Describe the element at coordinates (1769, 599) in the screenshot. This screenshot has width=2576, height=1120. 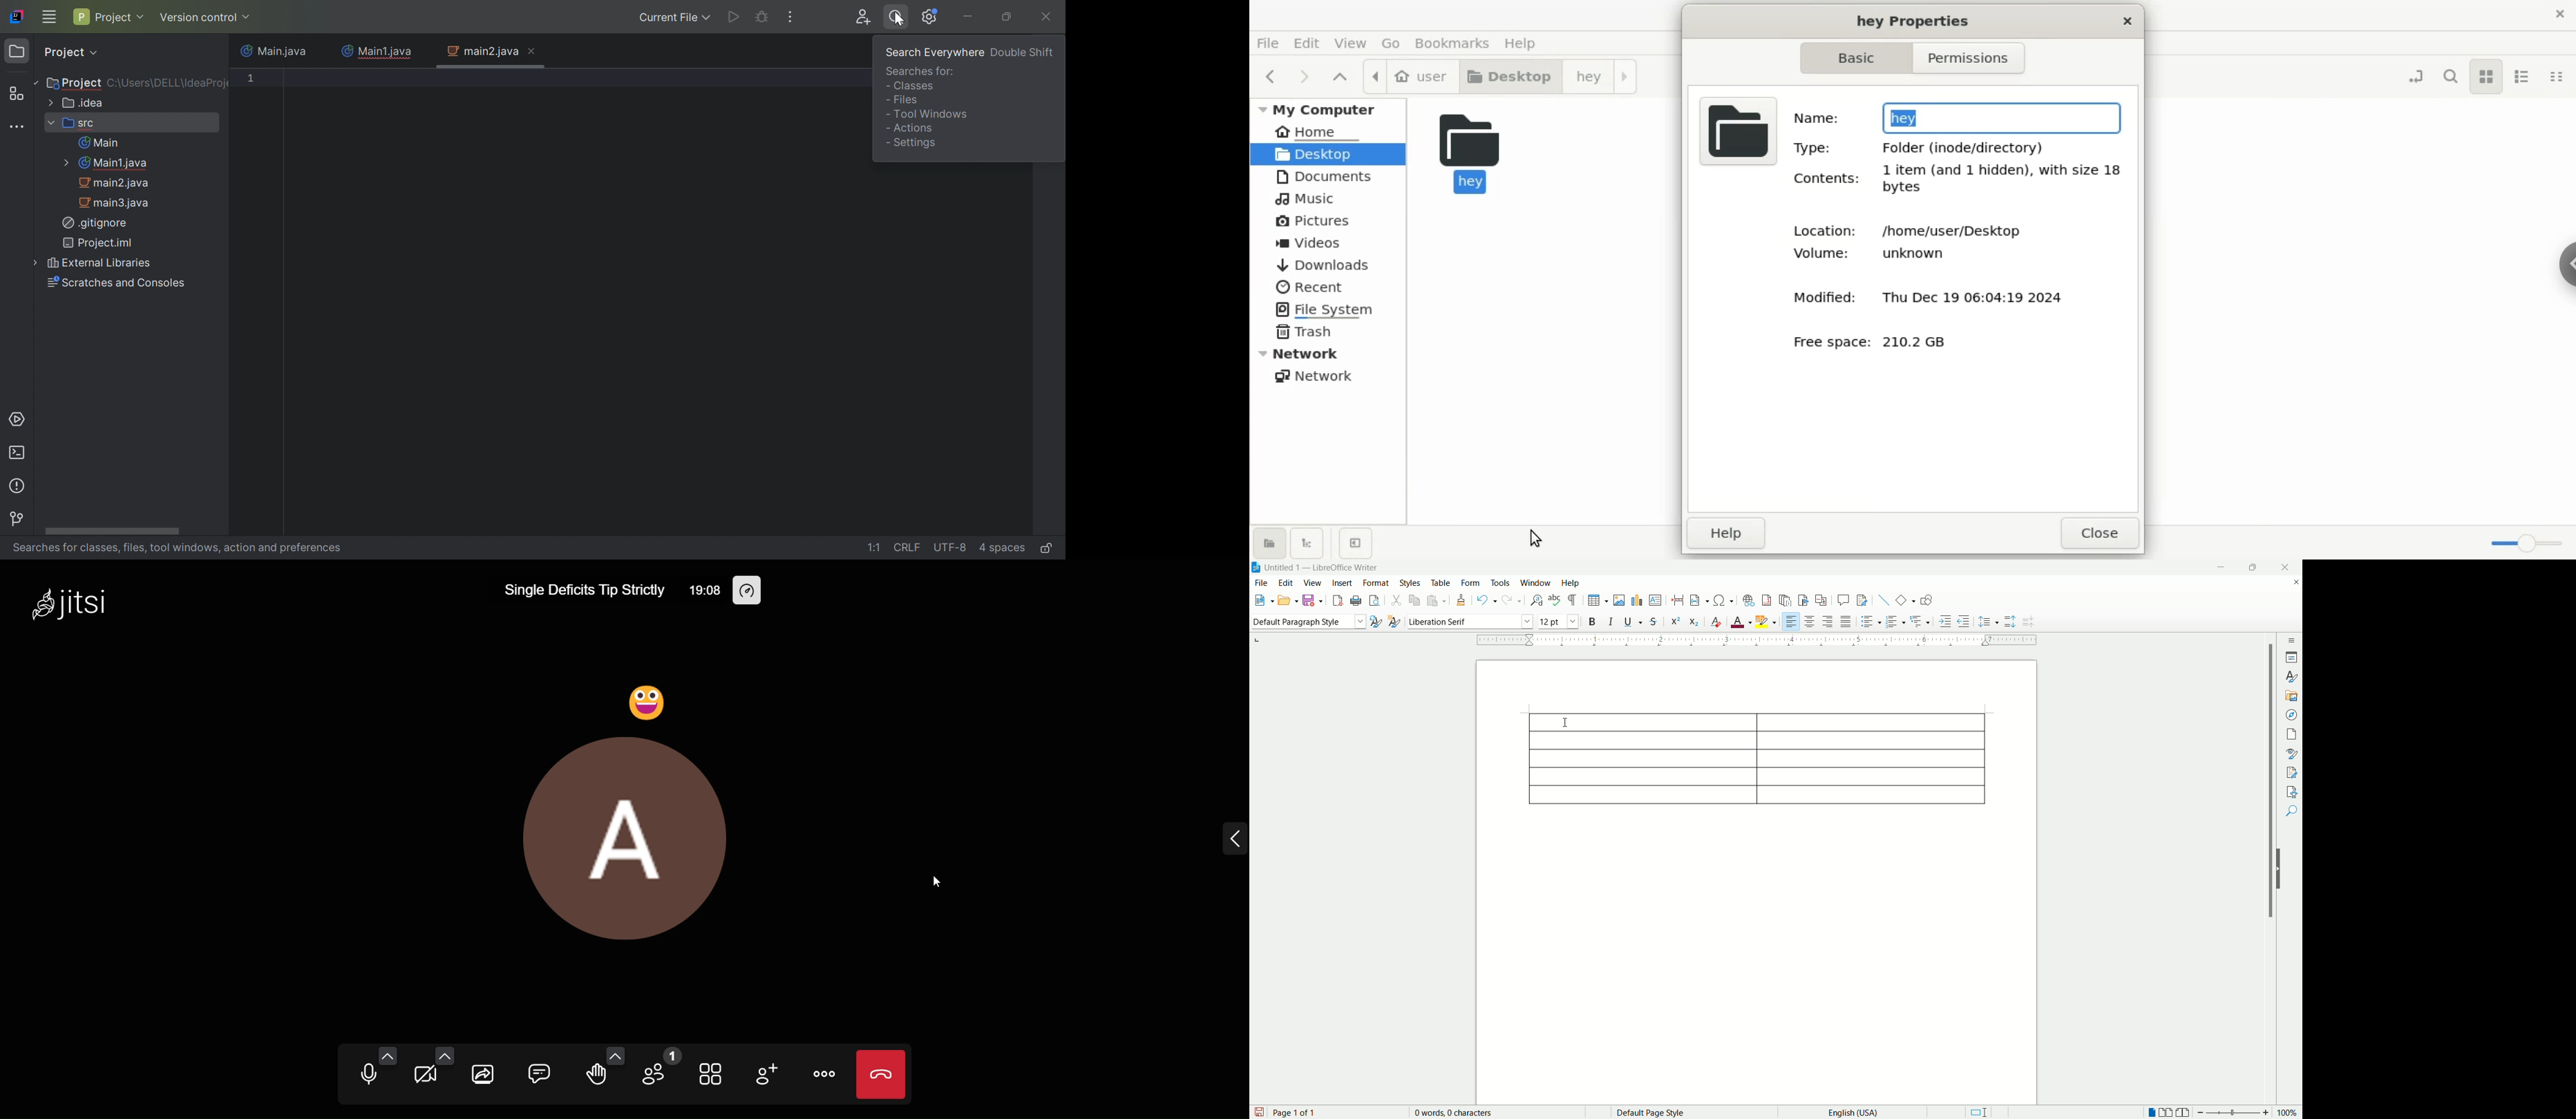
I see `insert footnote` at that location.